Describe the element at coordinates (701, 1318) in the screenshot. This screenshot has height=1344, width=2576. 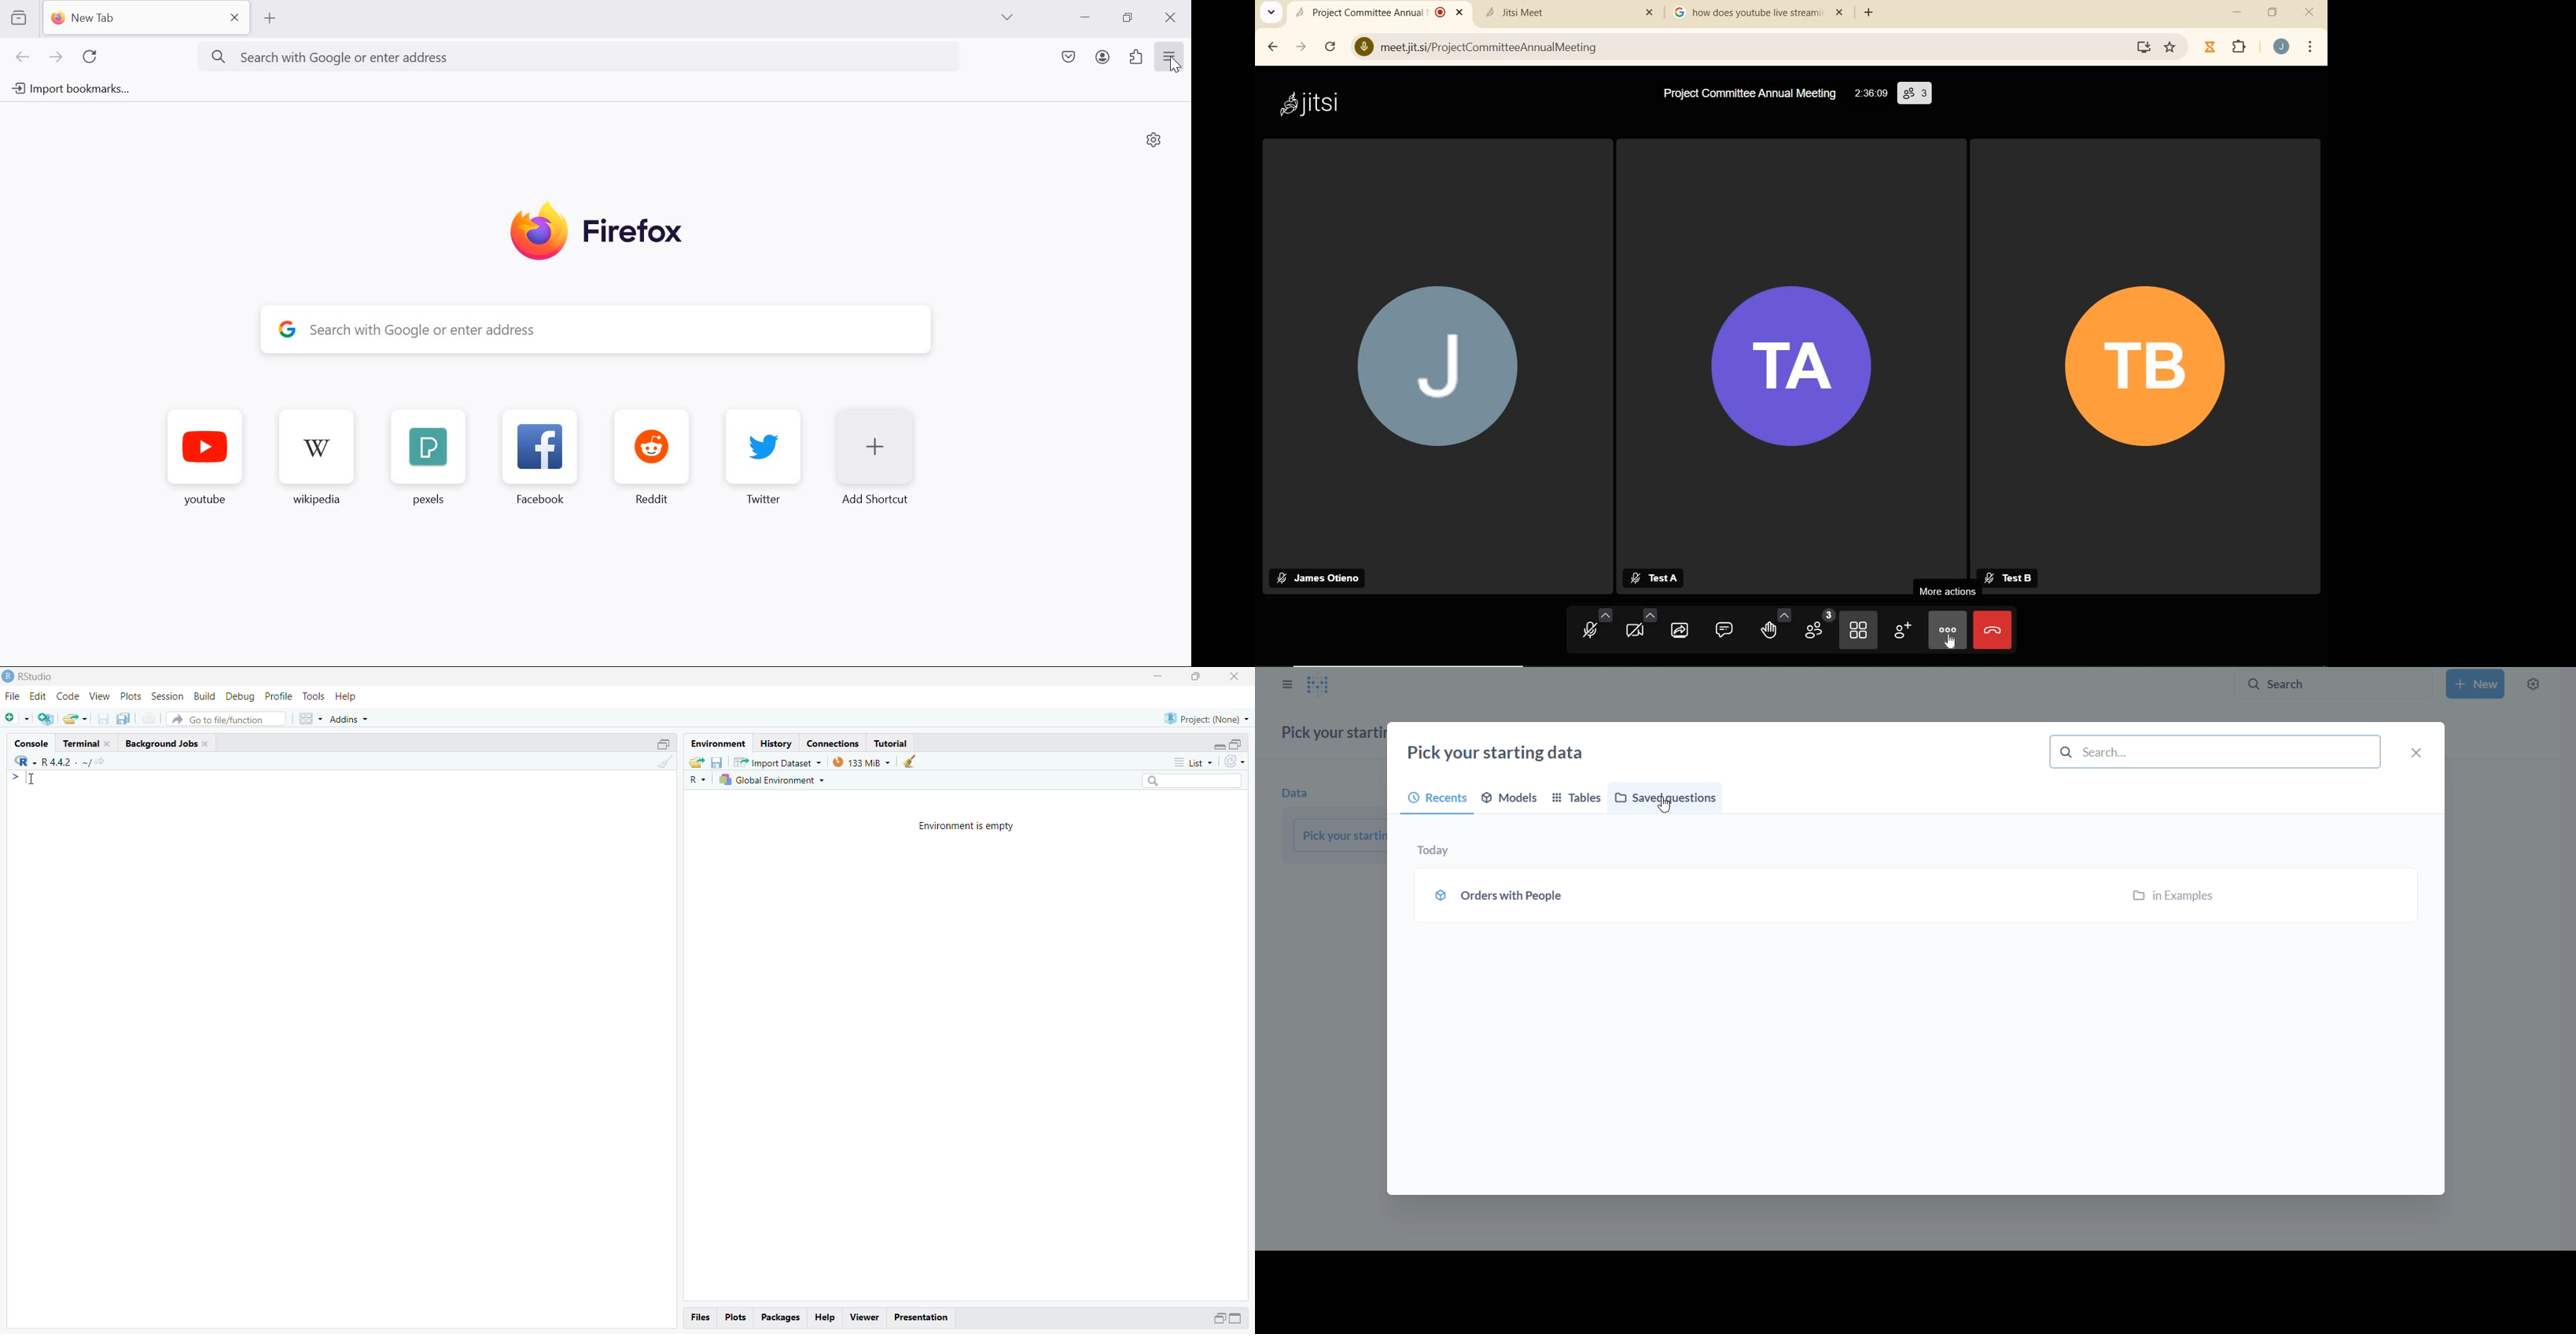
I see `files` at that location.